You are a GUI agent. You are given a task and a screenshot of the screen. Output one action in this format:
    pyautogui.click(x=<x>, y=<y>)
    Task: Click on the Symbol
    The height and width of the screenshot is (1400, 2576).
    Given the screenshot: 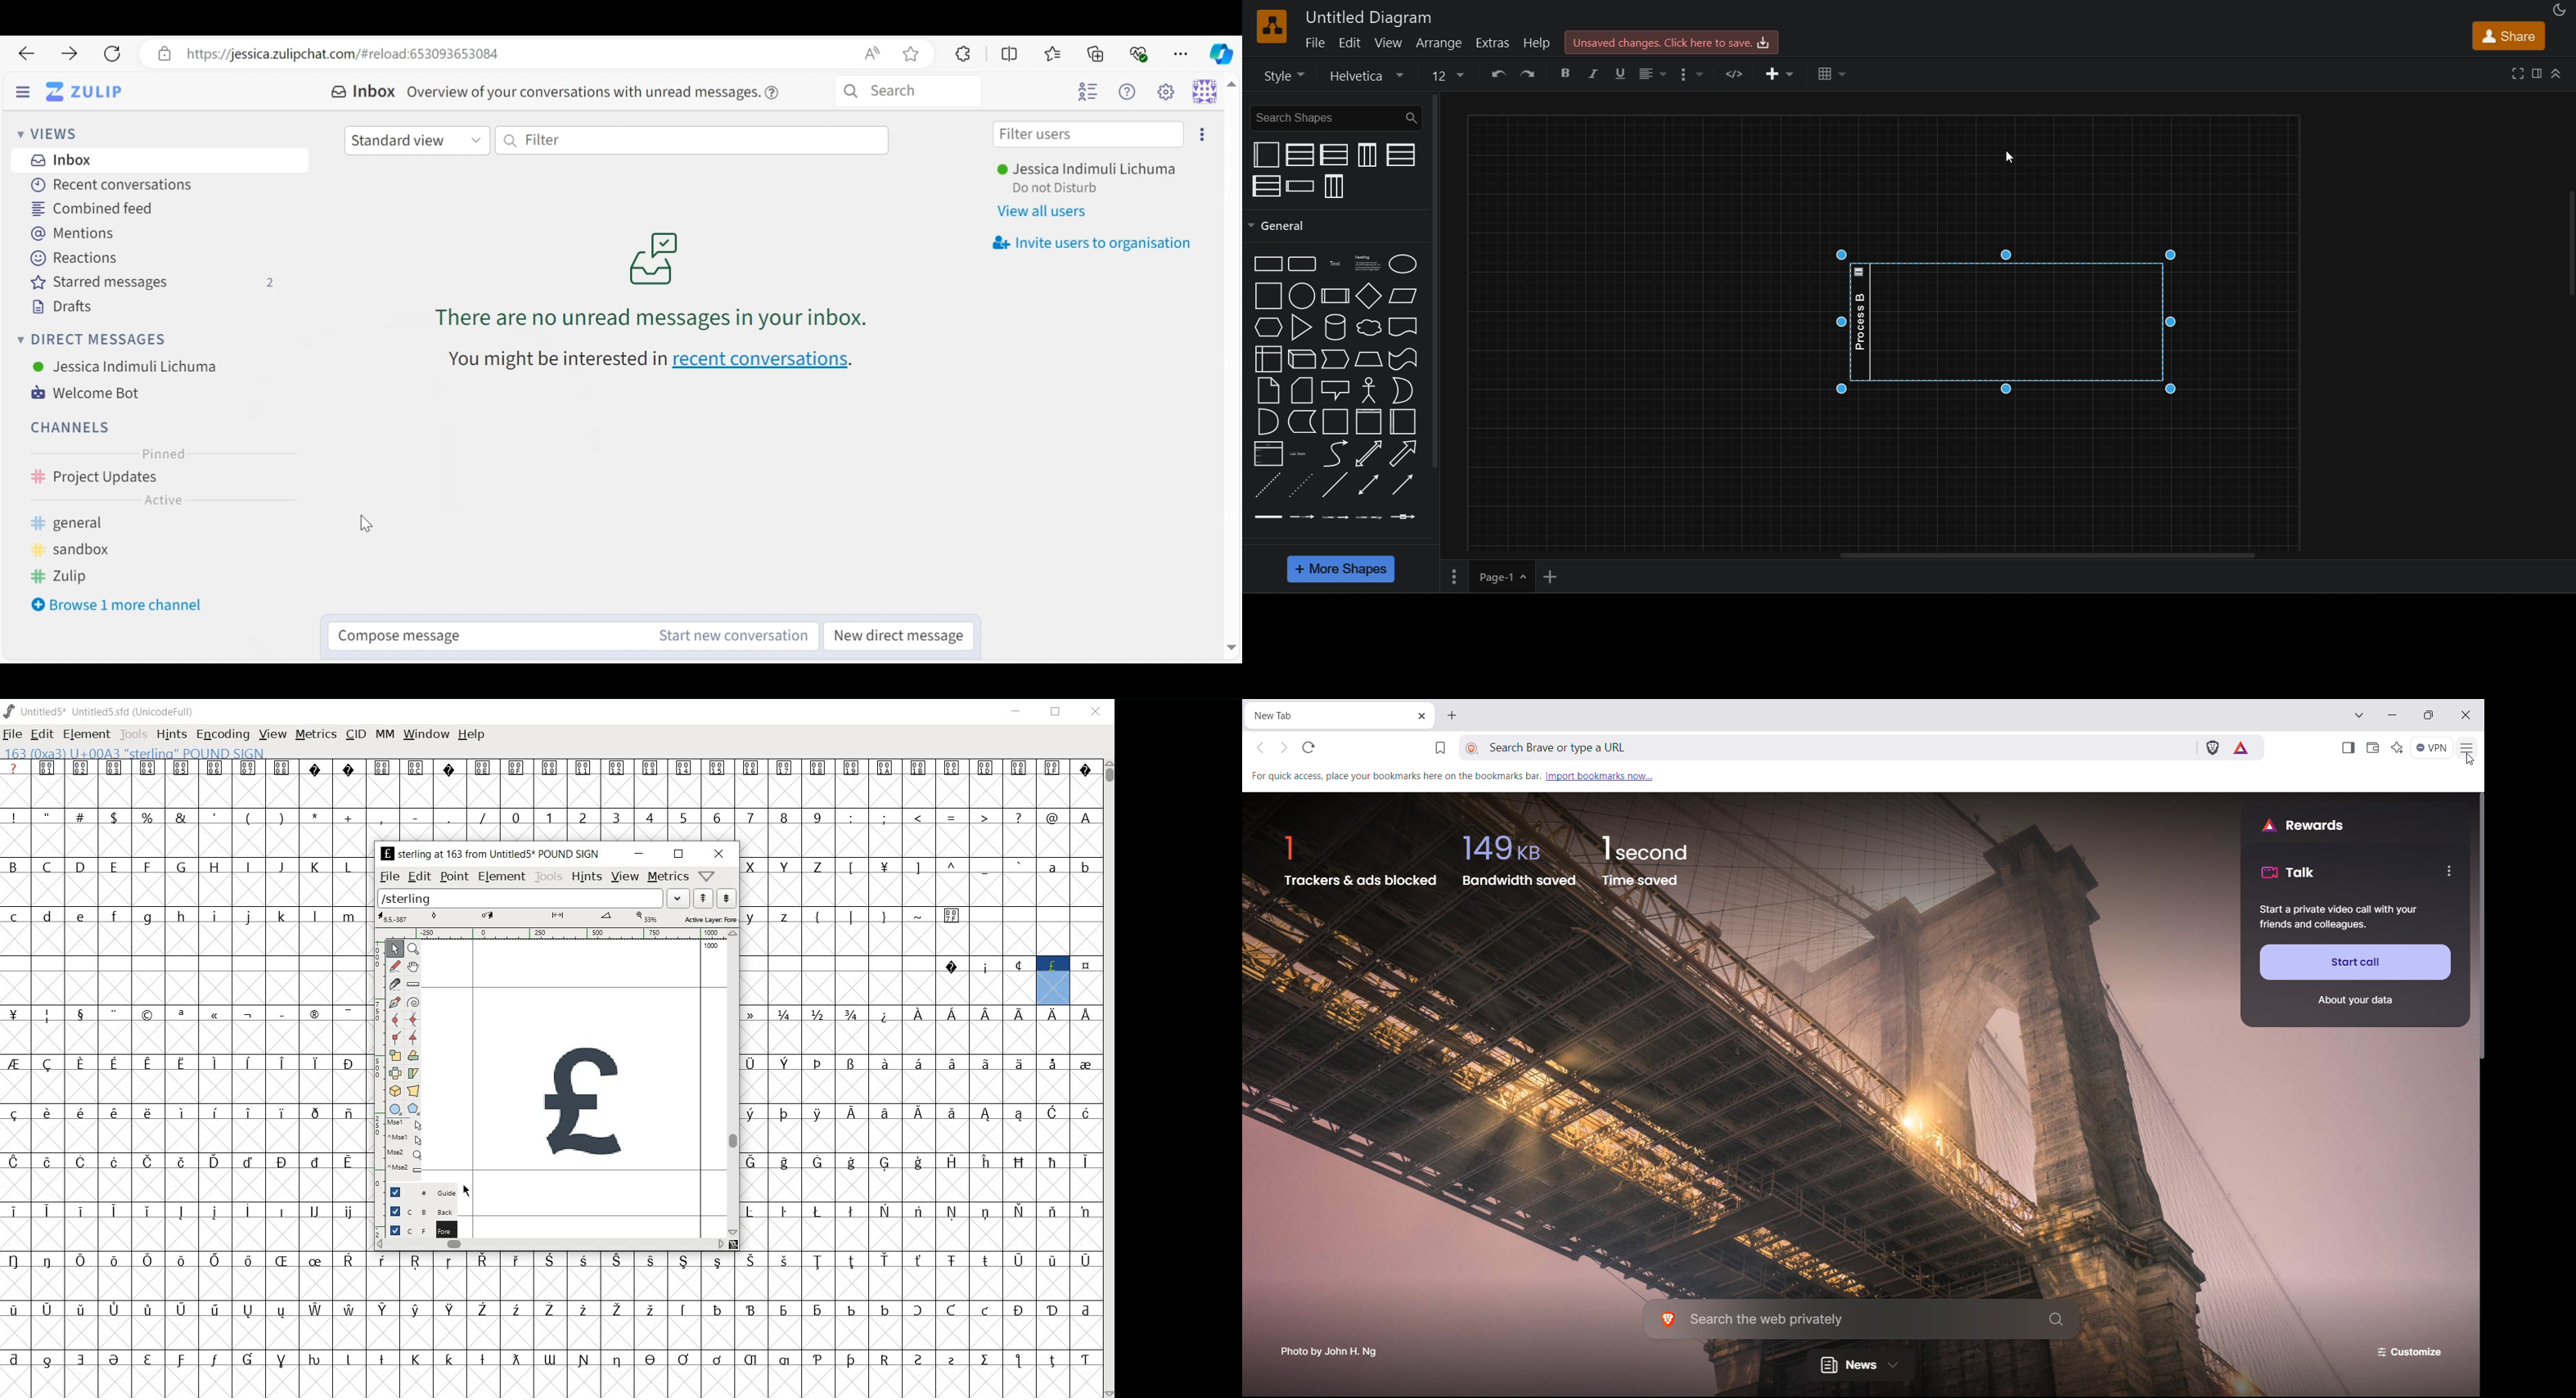 What is the action you would take?
    pyautogui.click(x=81, y=1311)
    